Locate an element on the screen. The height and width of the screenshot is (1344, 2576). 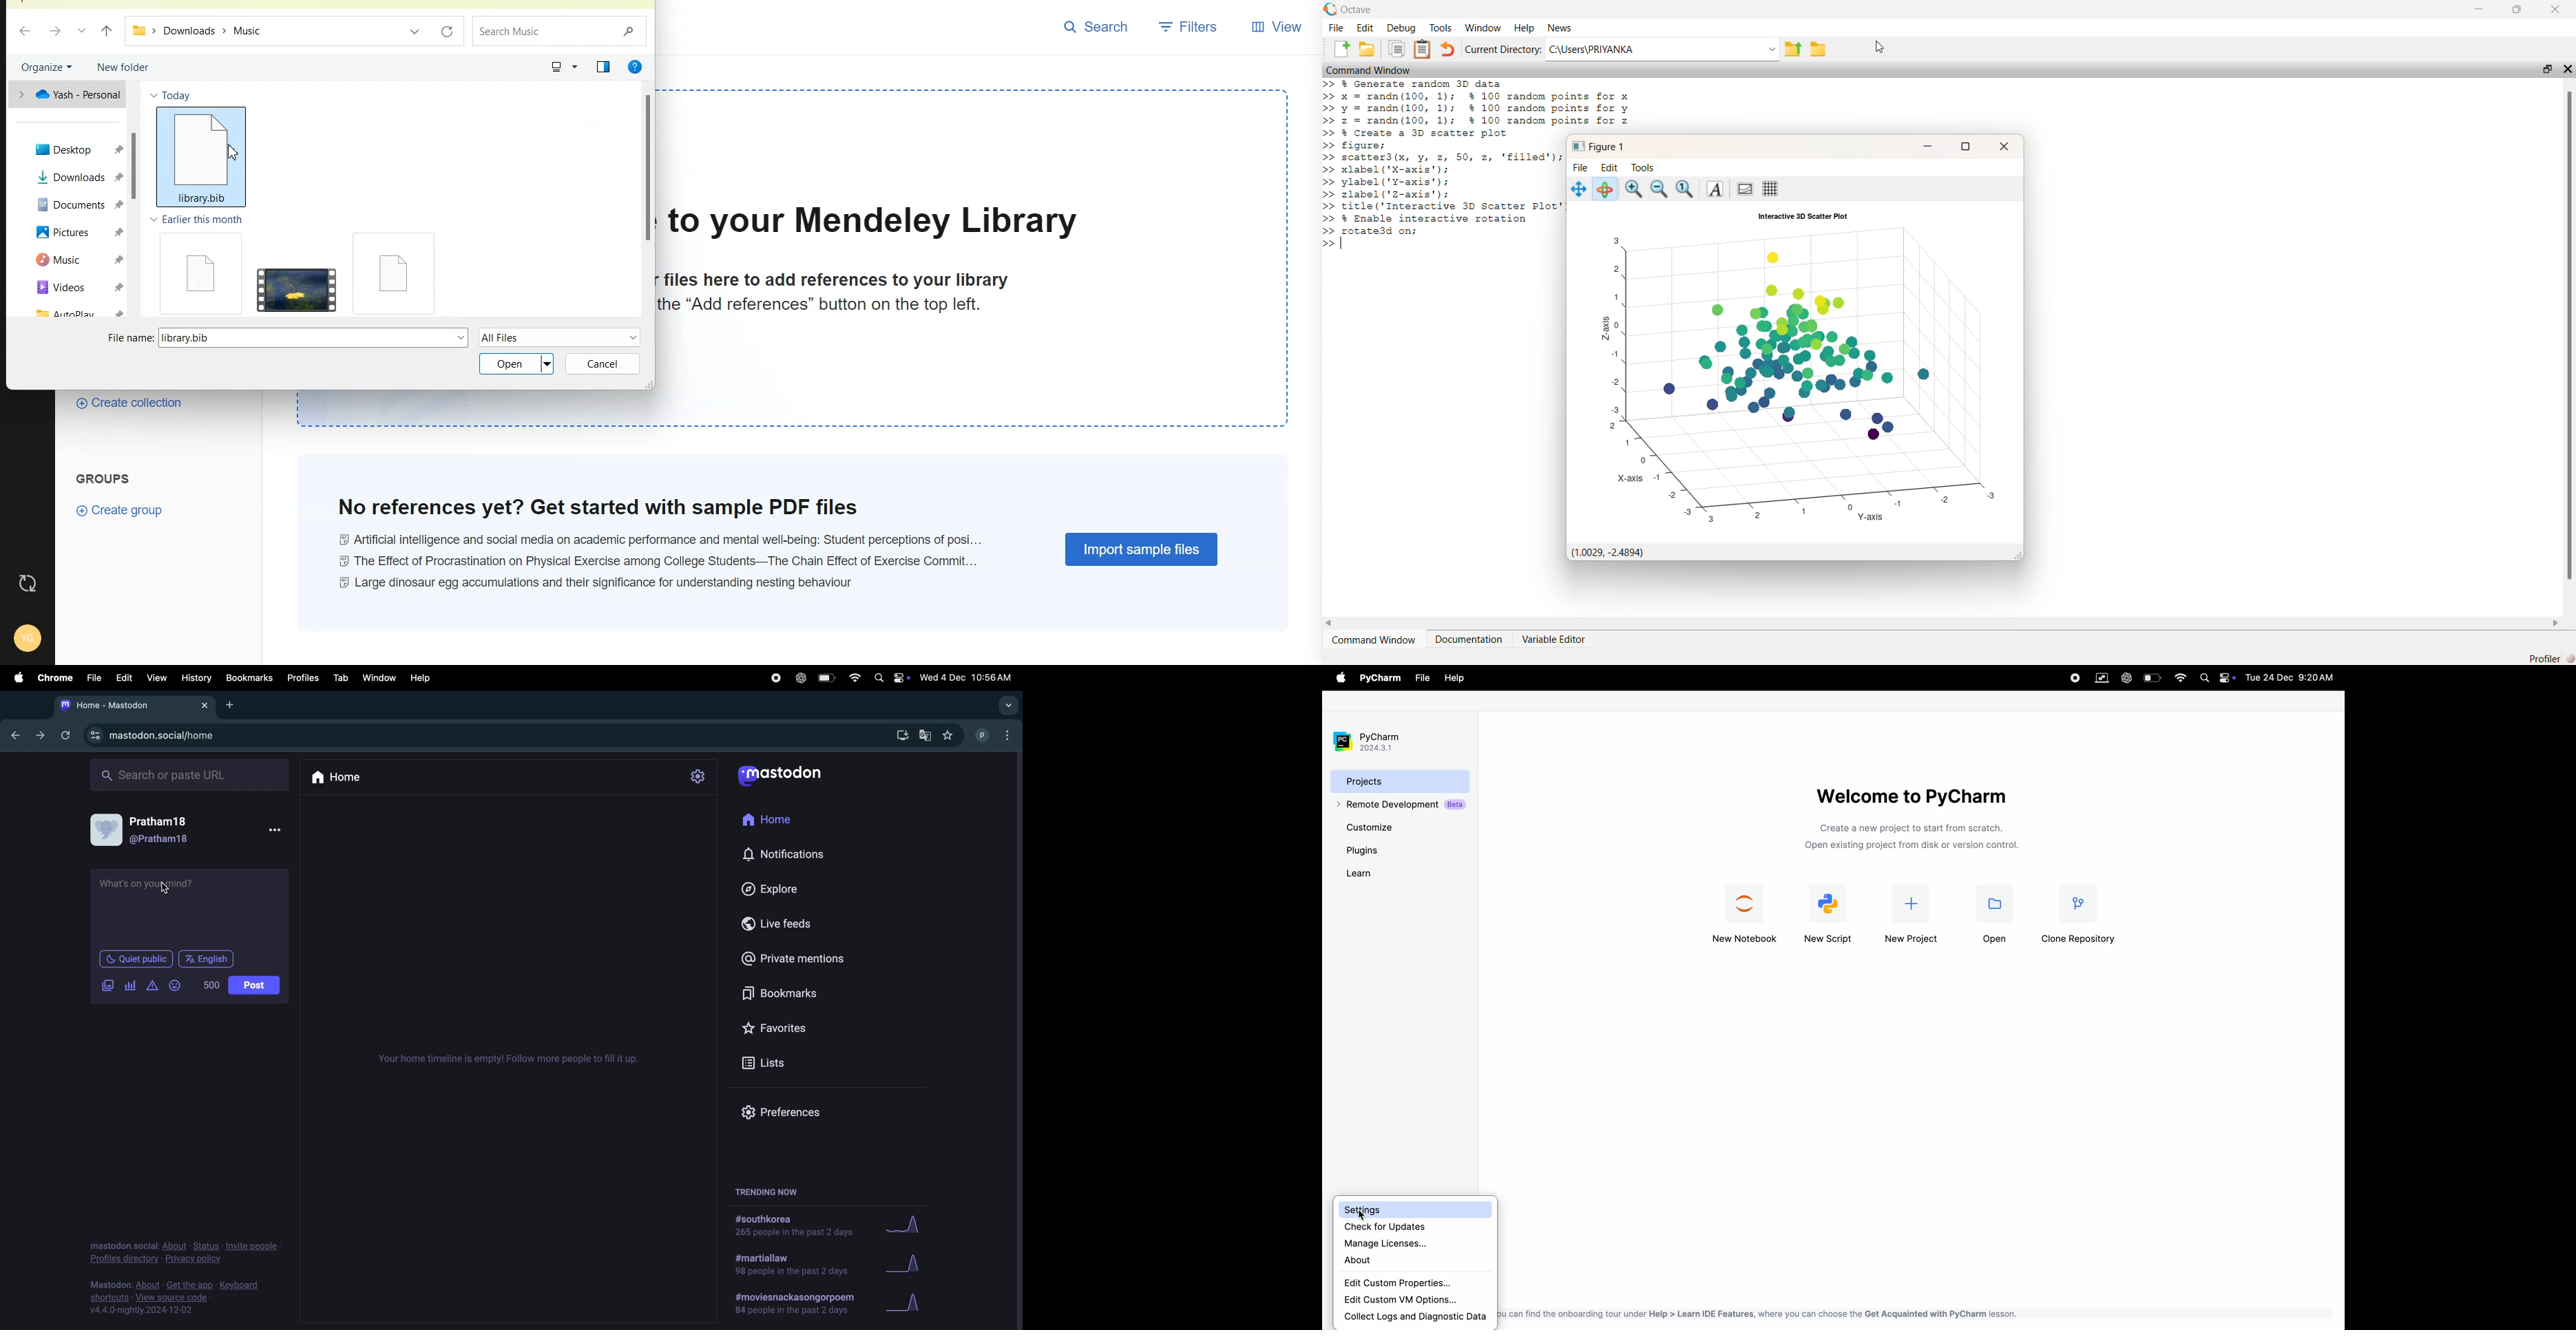
hlep is located at coordinates (424, 678).